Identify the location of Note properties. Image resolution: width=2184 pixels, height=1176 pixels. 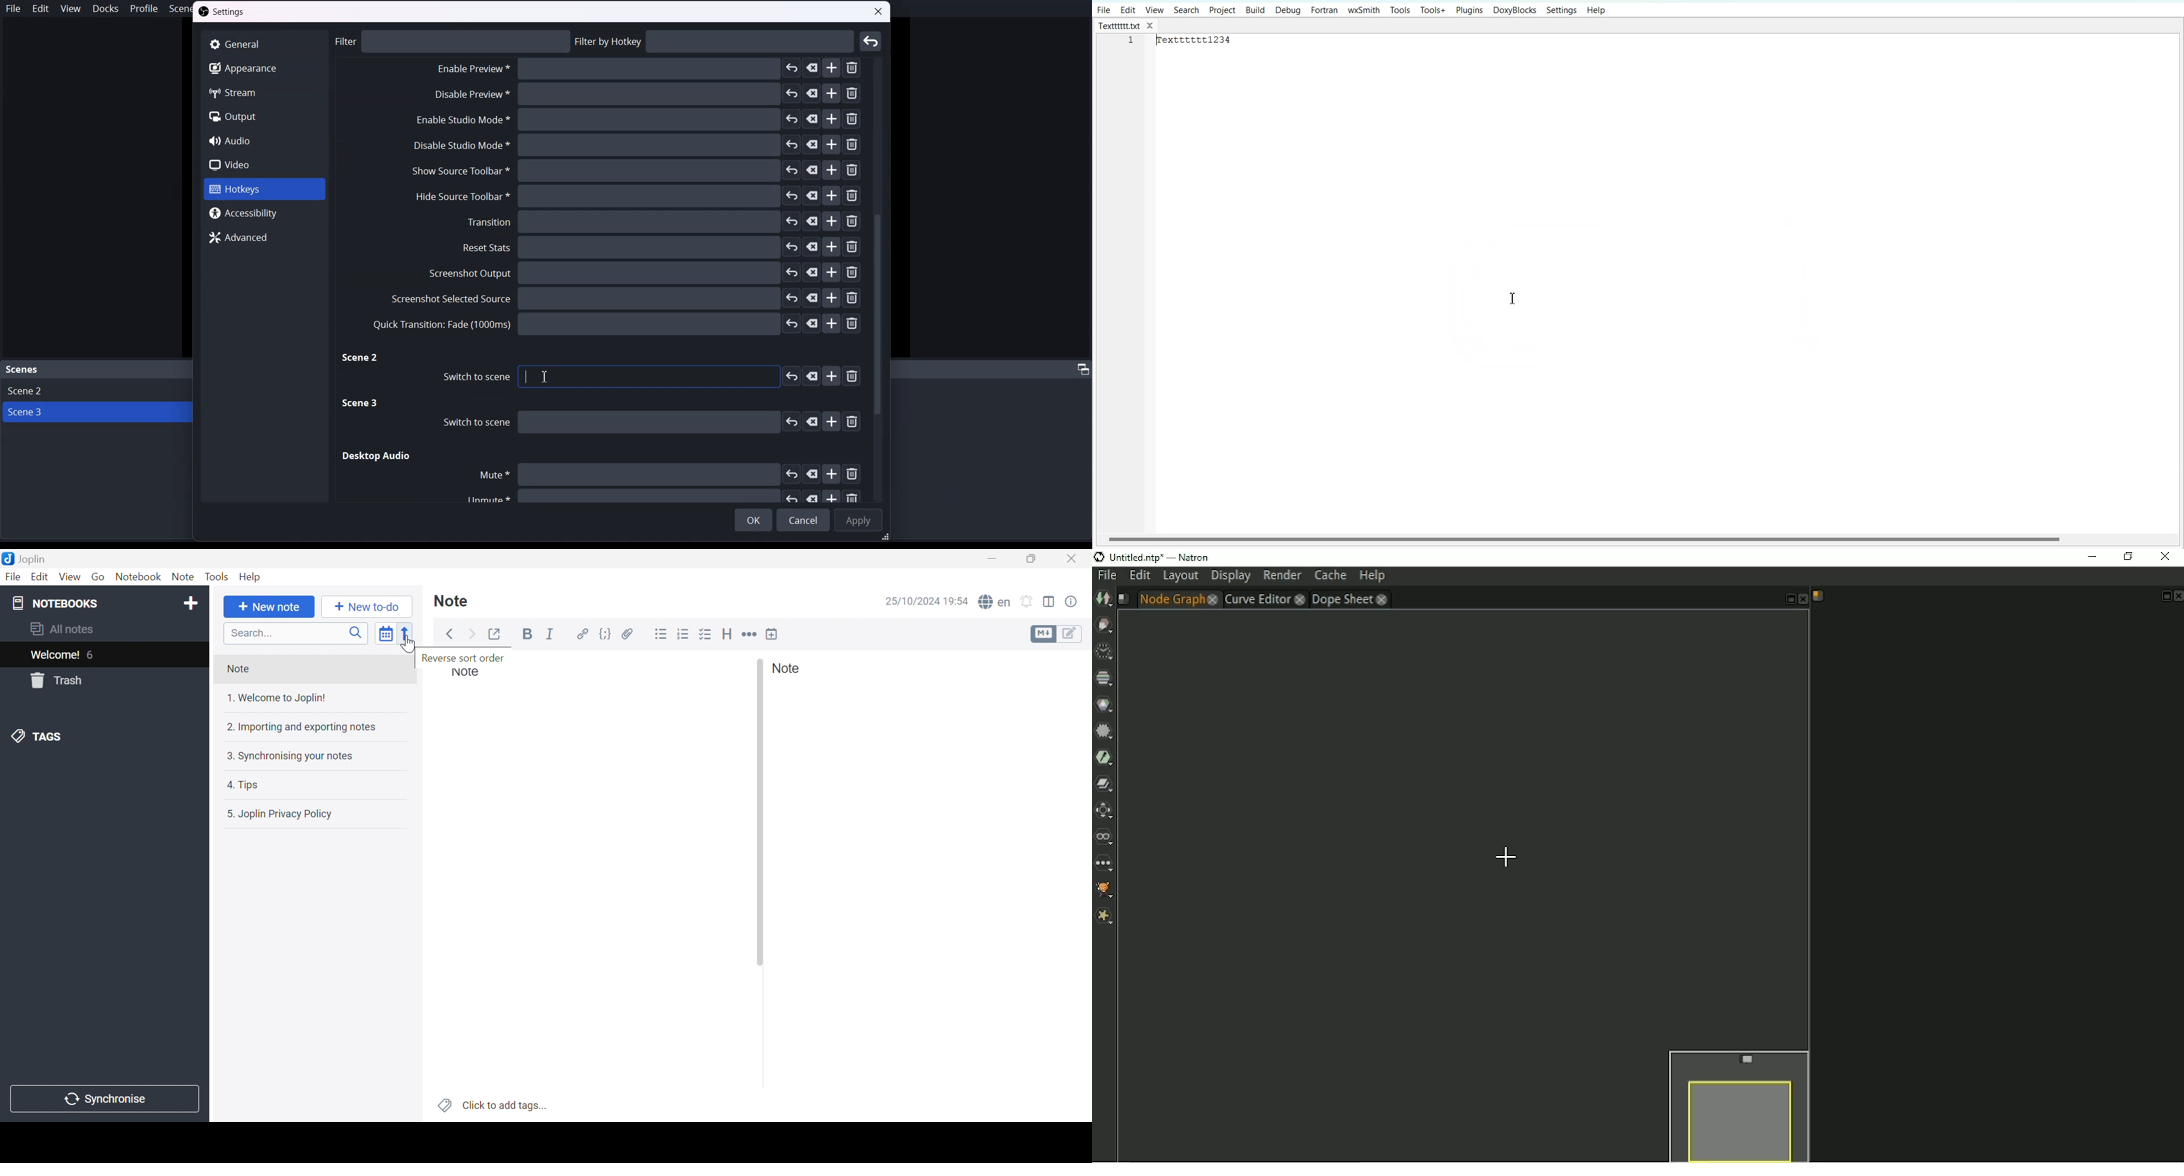
(1072, 601).